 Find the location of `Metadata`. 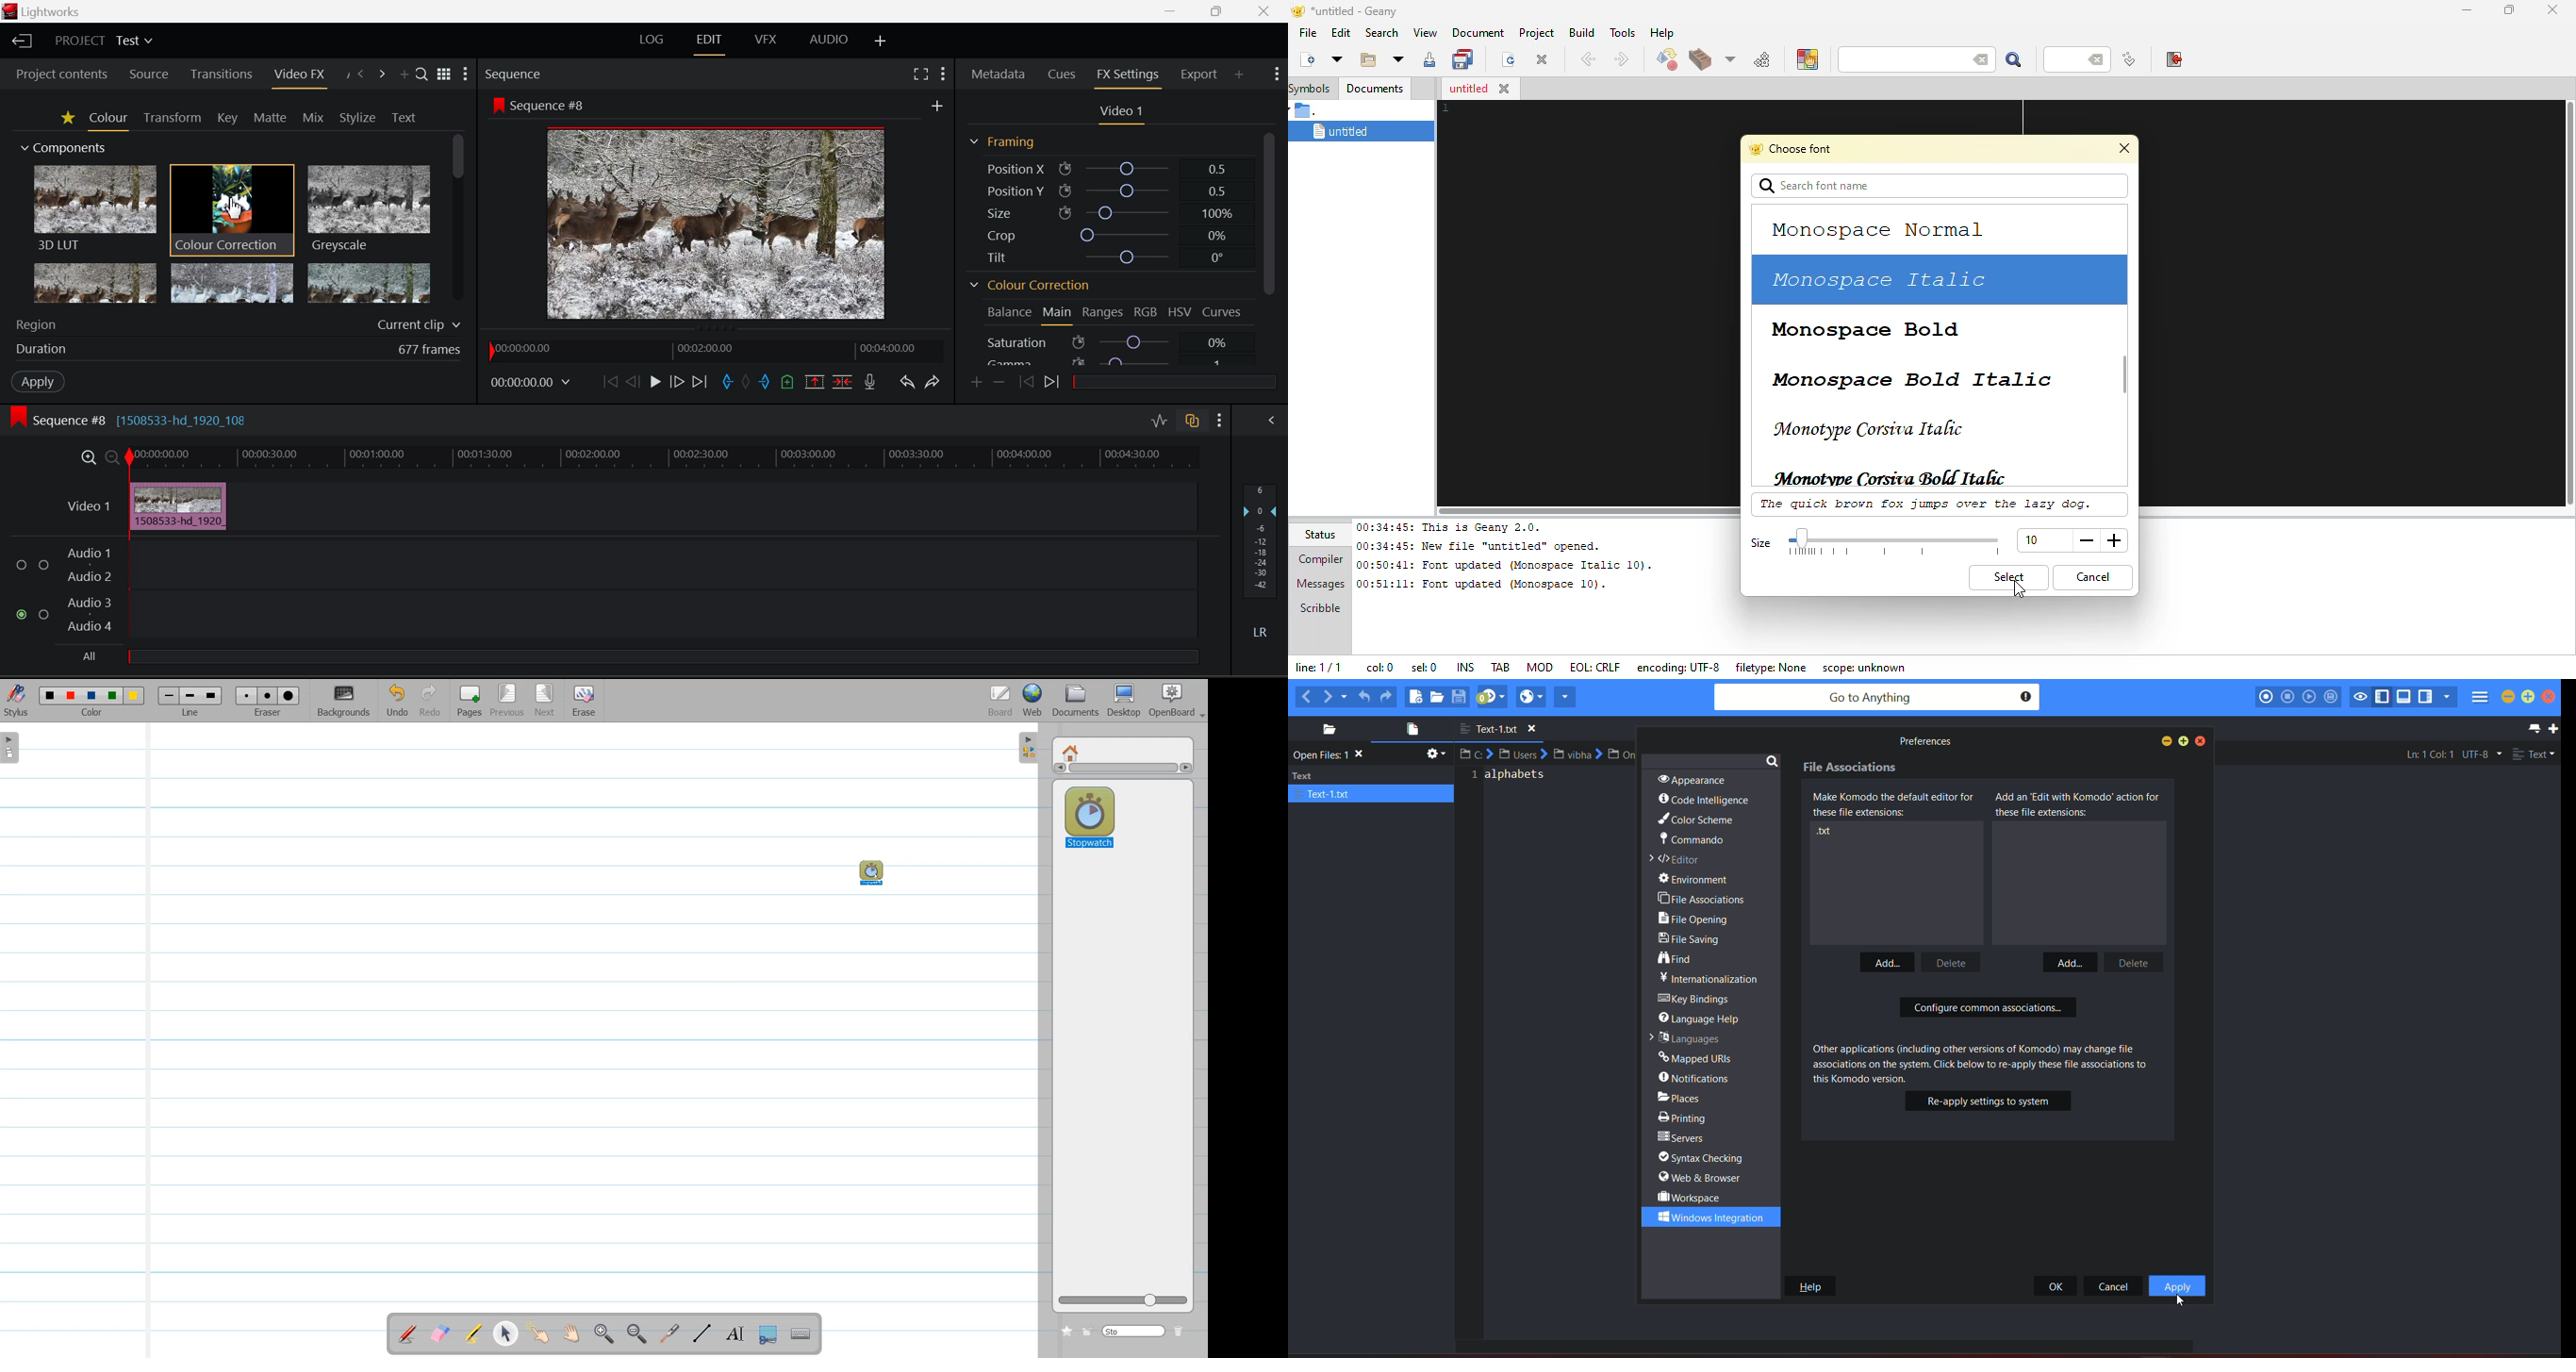

Metadata is located at coordinates (998, 75).